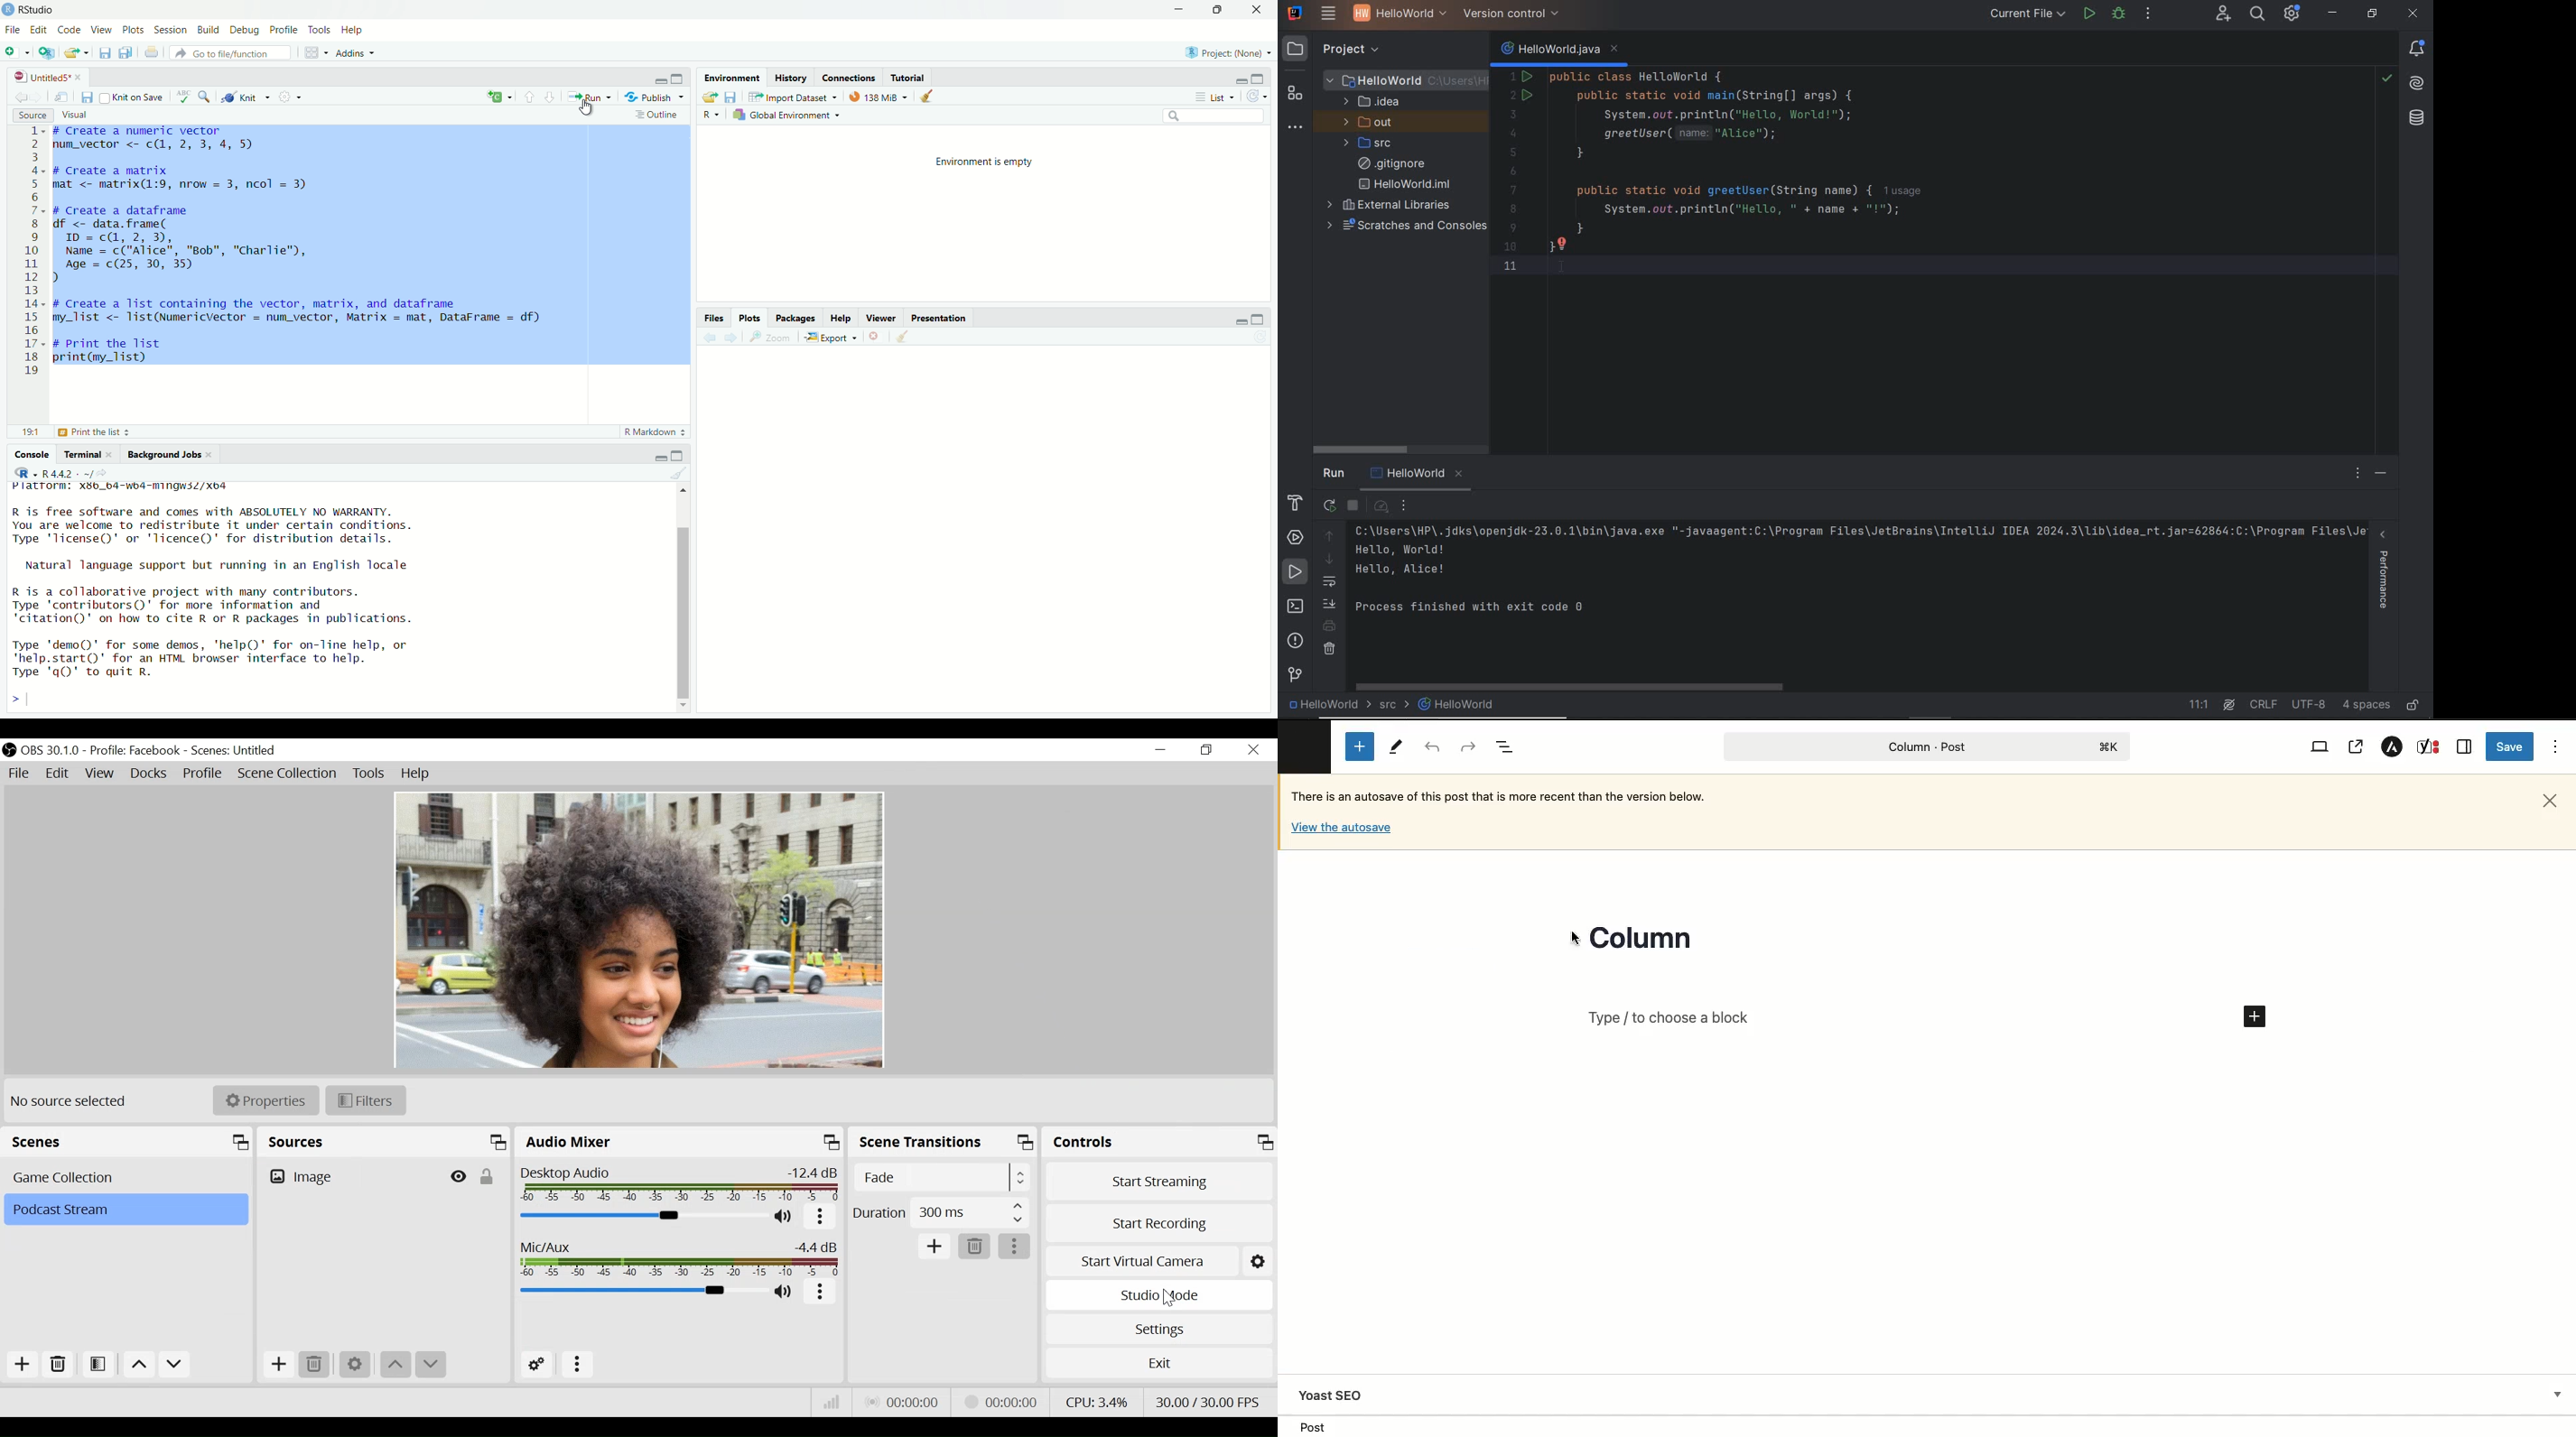  Describe the element at coordinates (657, 117) in the screenshot. I see `Outline` at that location.